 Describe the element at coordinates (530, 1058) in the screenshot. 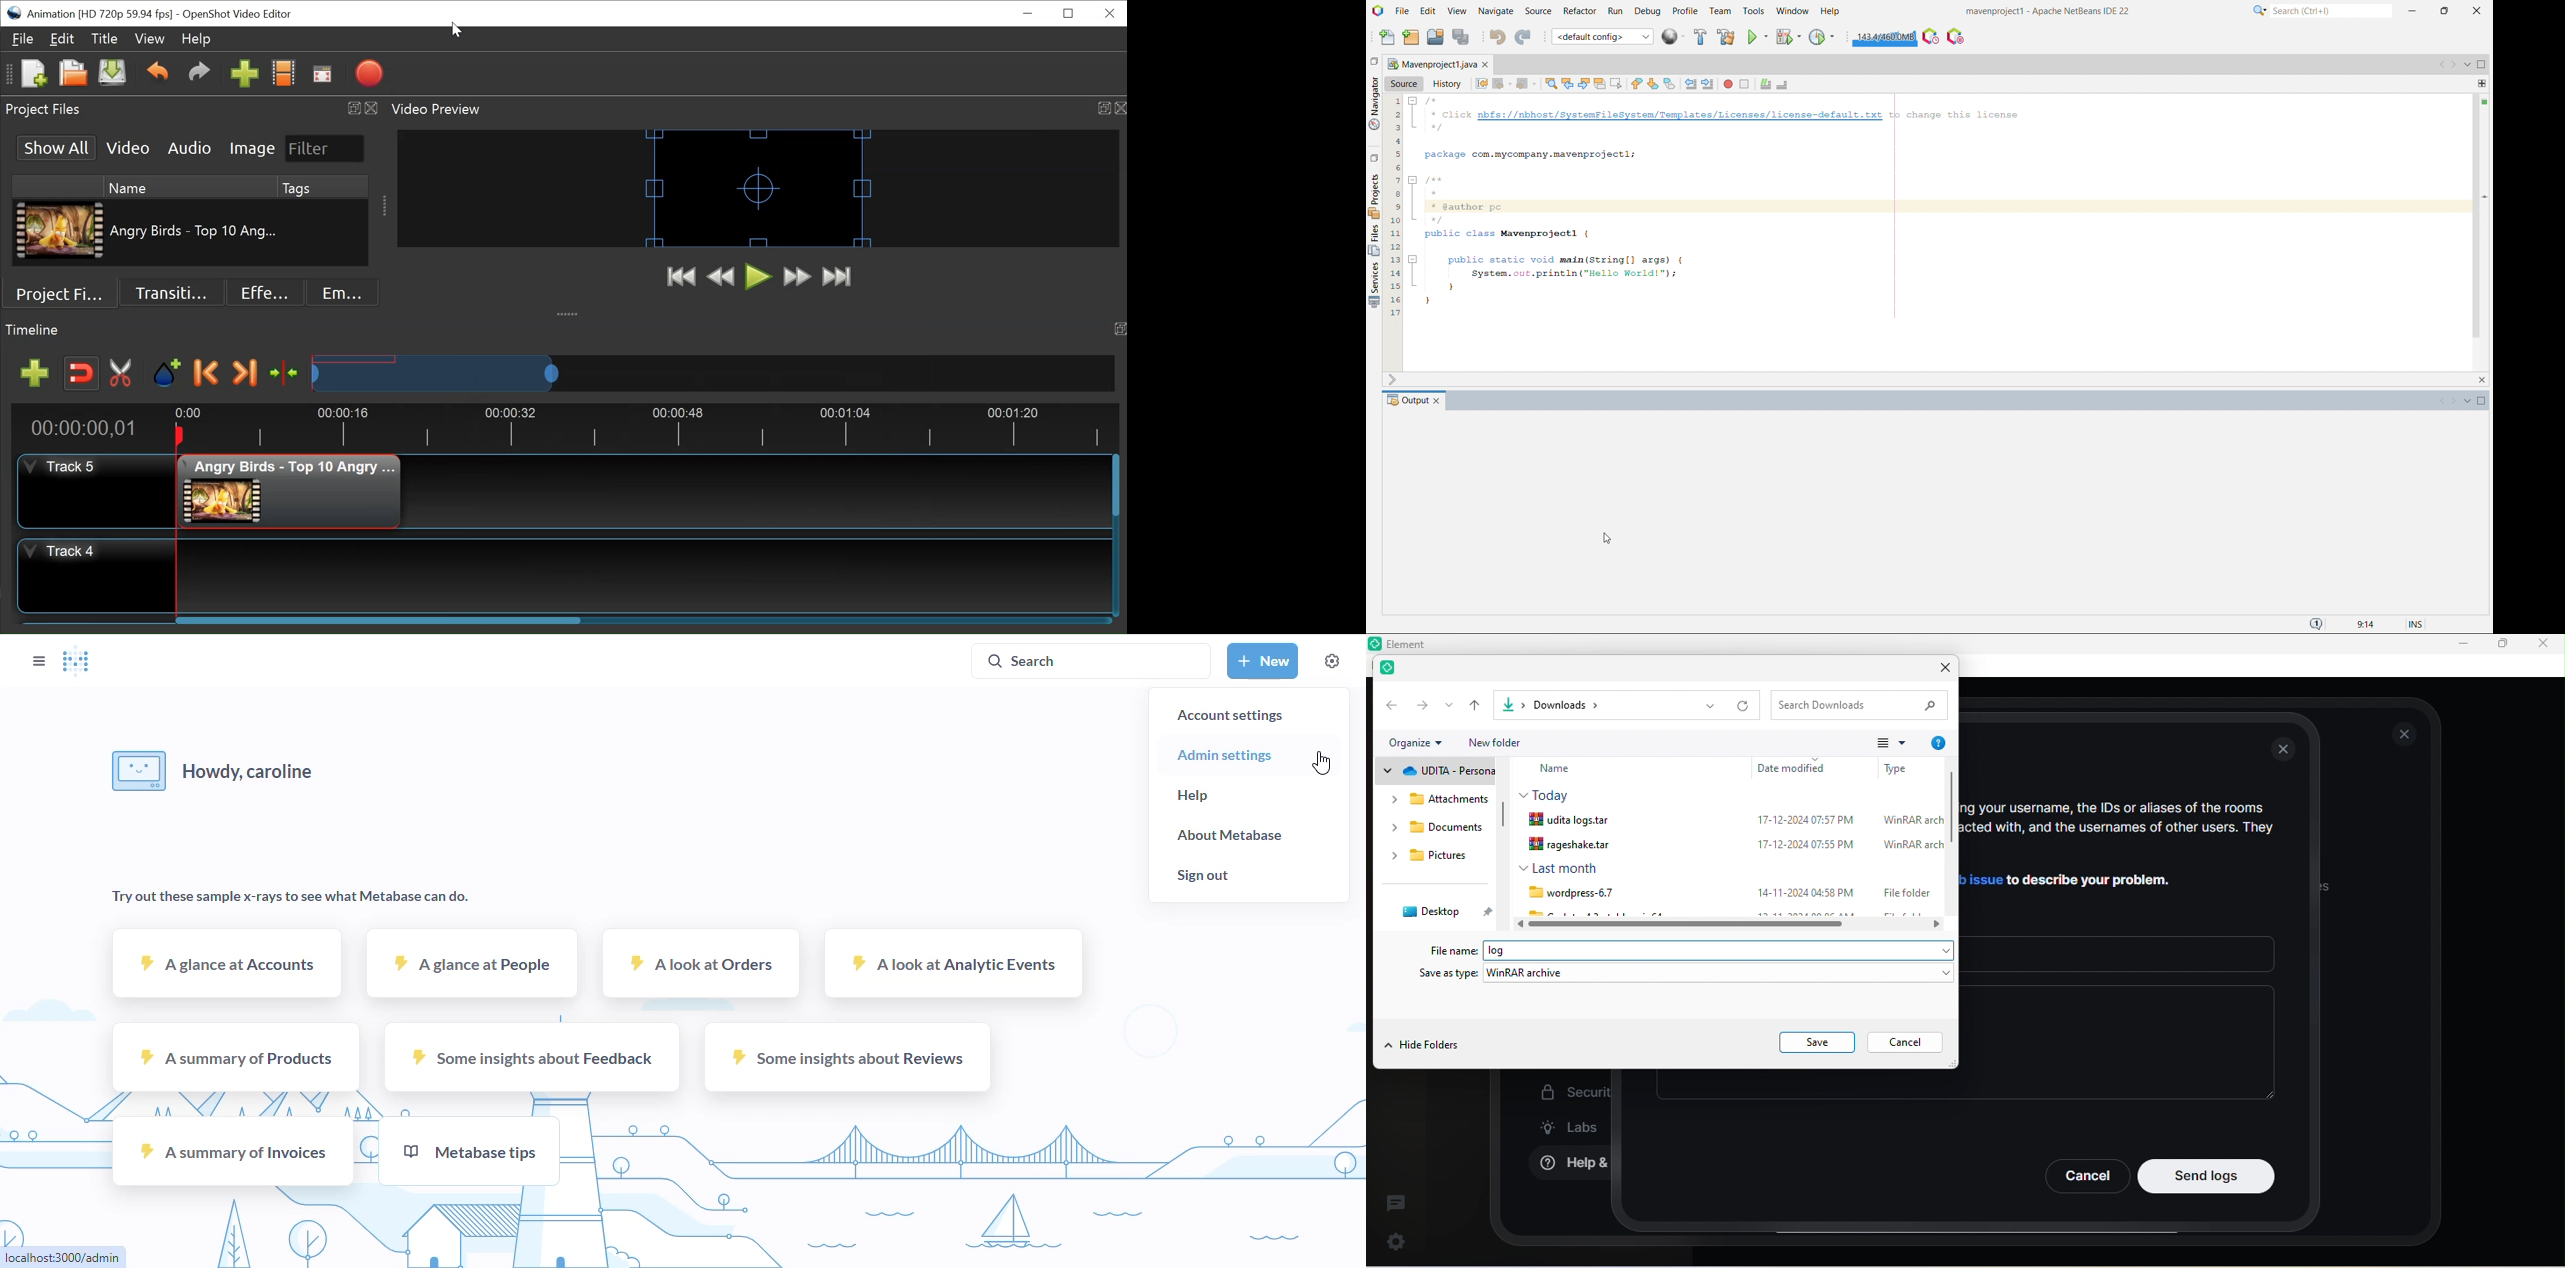

I see `some insights about feedback` at that location.